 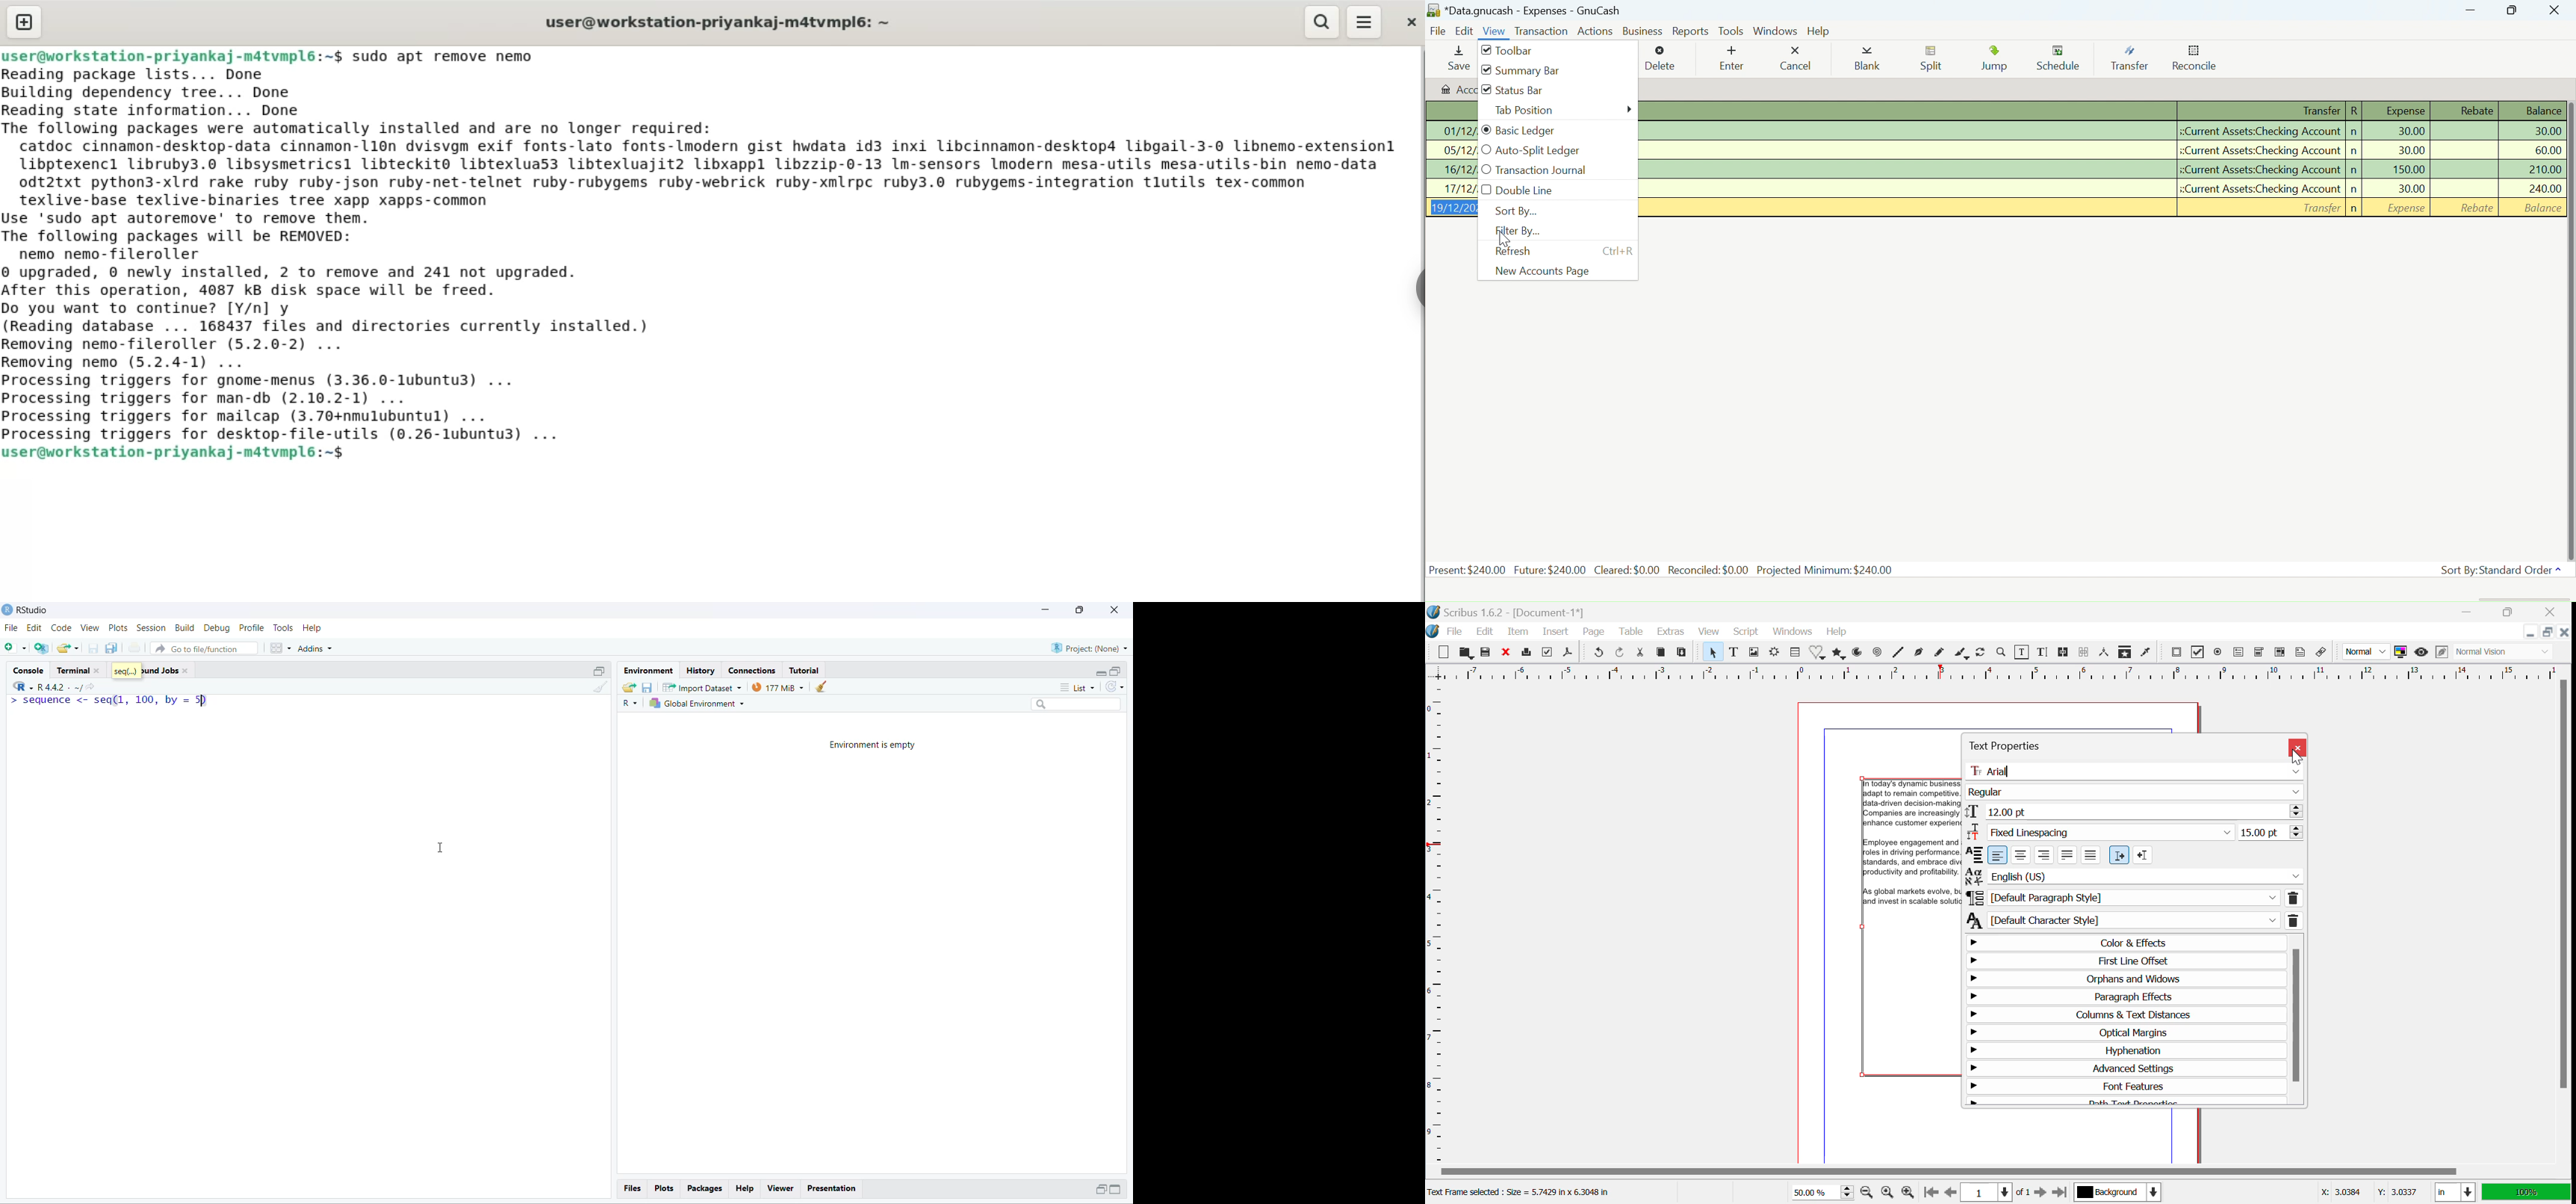 I want to click on Cut, so click(x=1642, y=653).